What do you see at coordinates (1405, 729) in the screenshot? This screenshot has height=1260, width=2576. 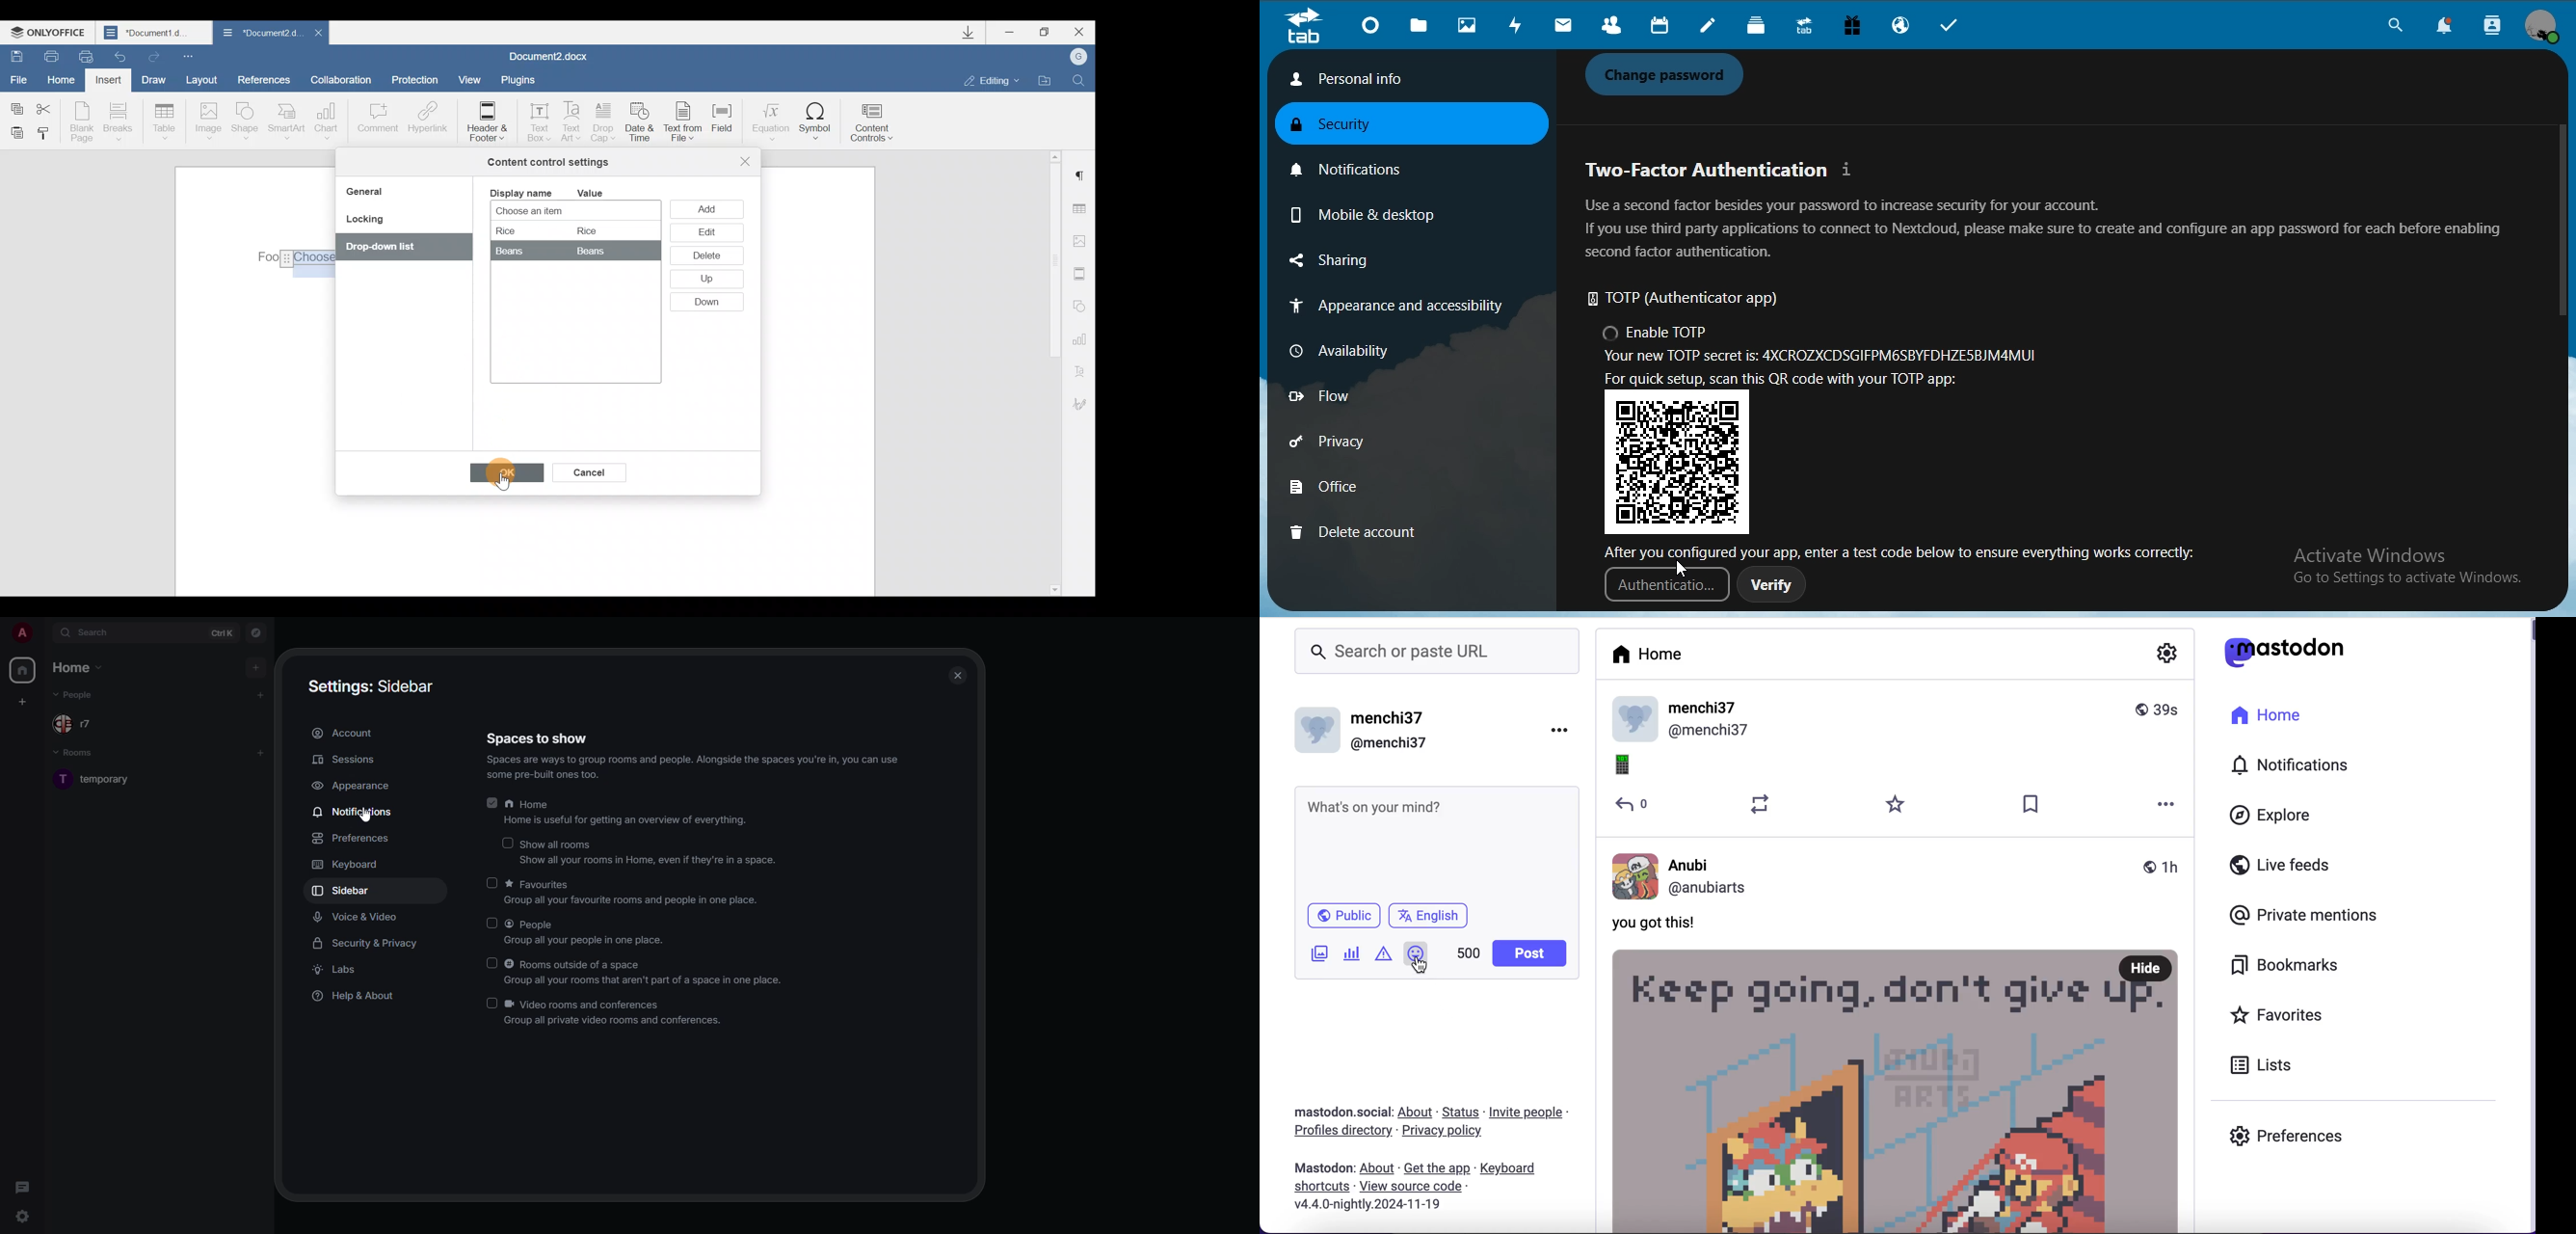 I see `menchi37 @menchi37` at bounding box center [1405, 729].